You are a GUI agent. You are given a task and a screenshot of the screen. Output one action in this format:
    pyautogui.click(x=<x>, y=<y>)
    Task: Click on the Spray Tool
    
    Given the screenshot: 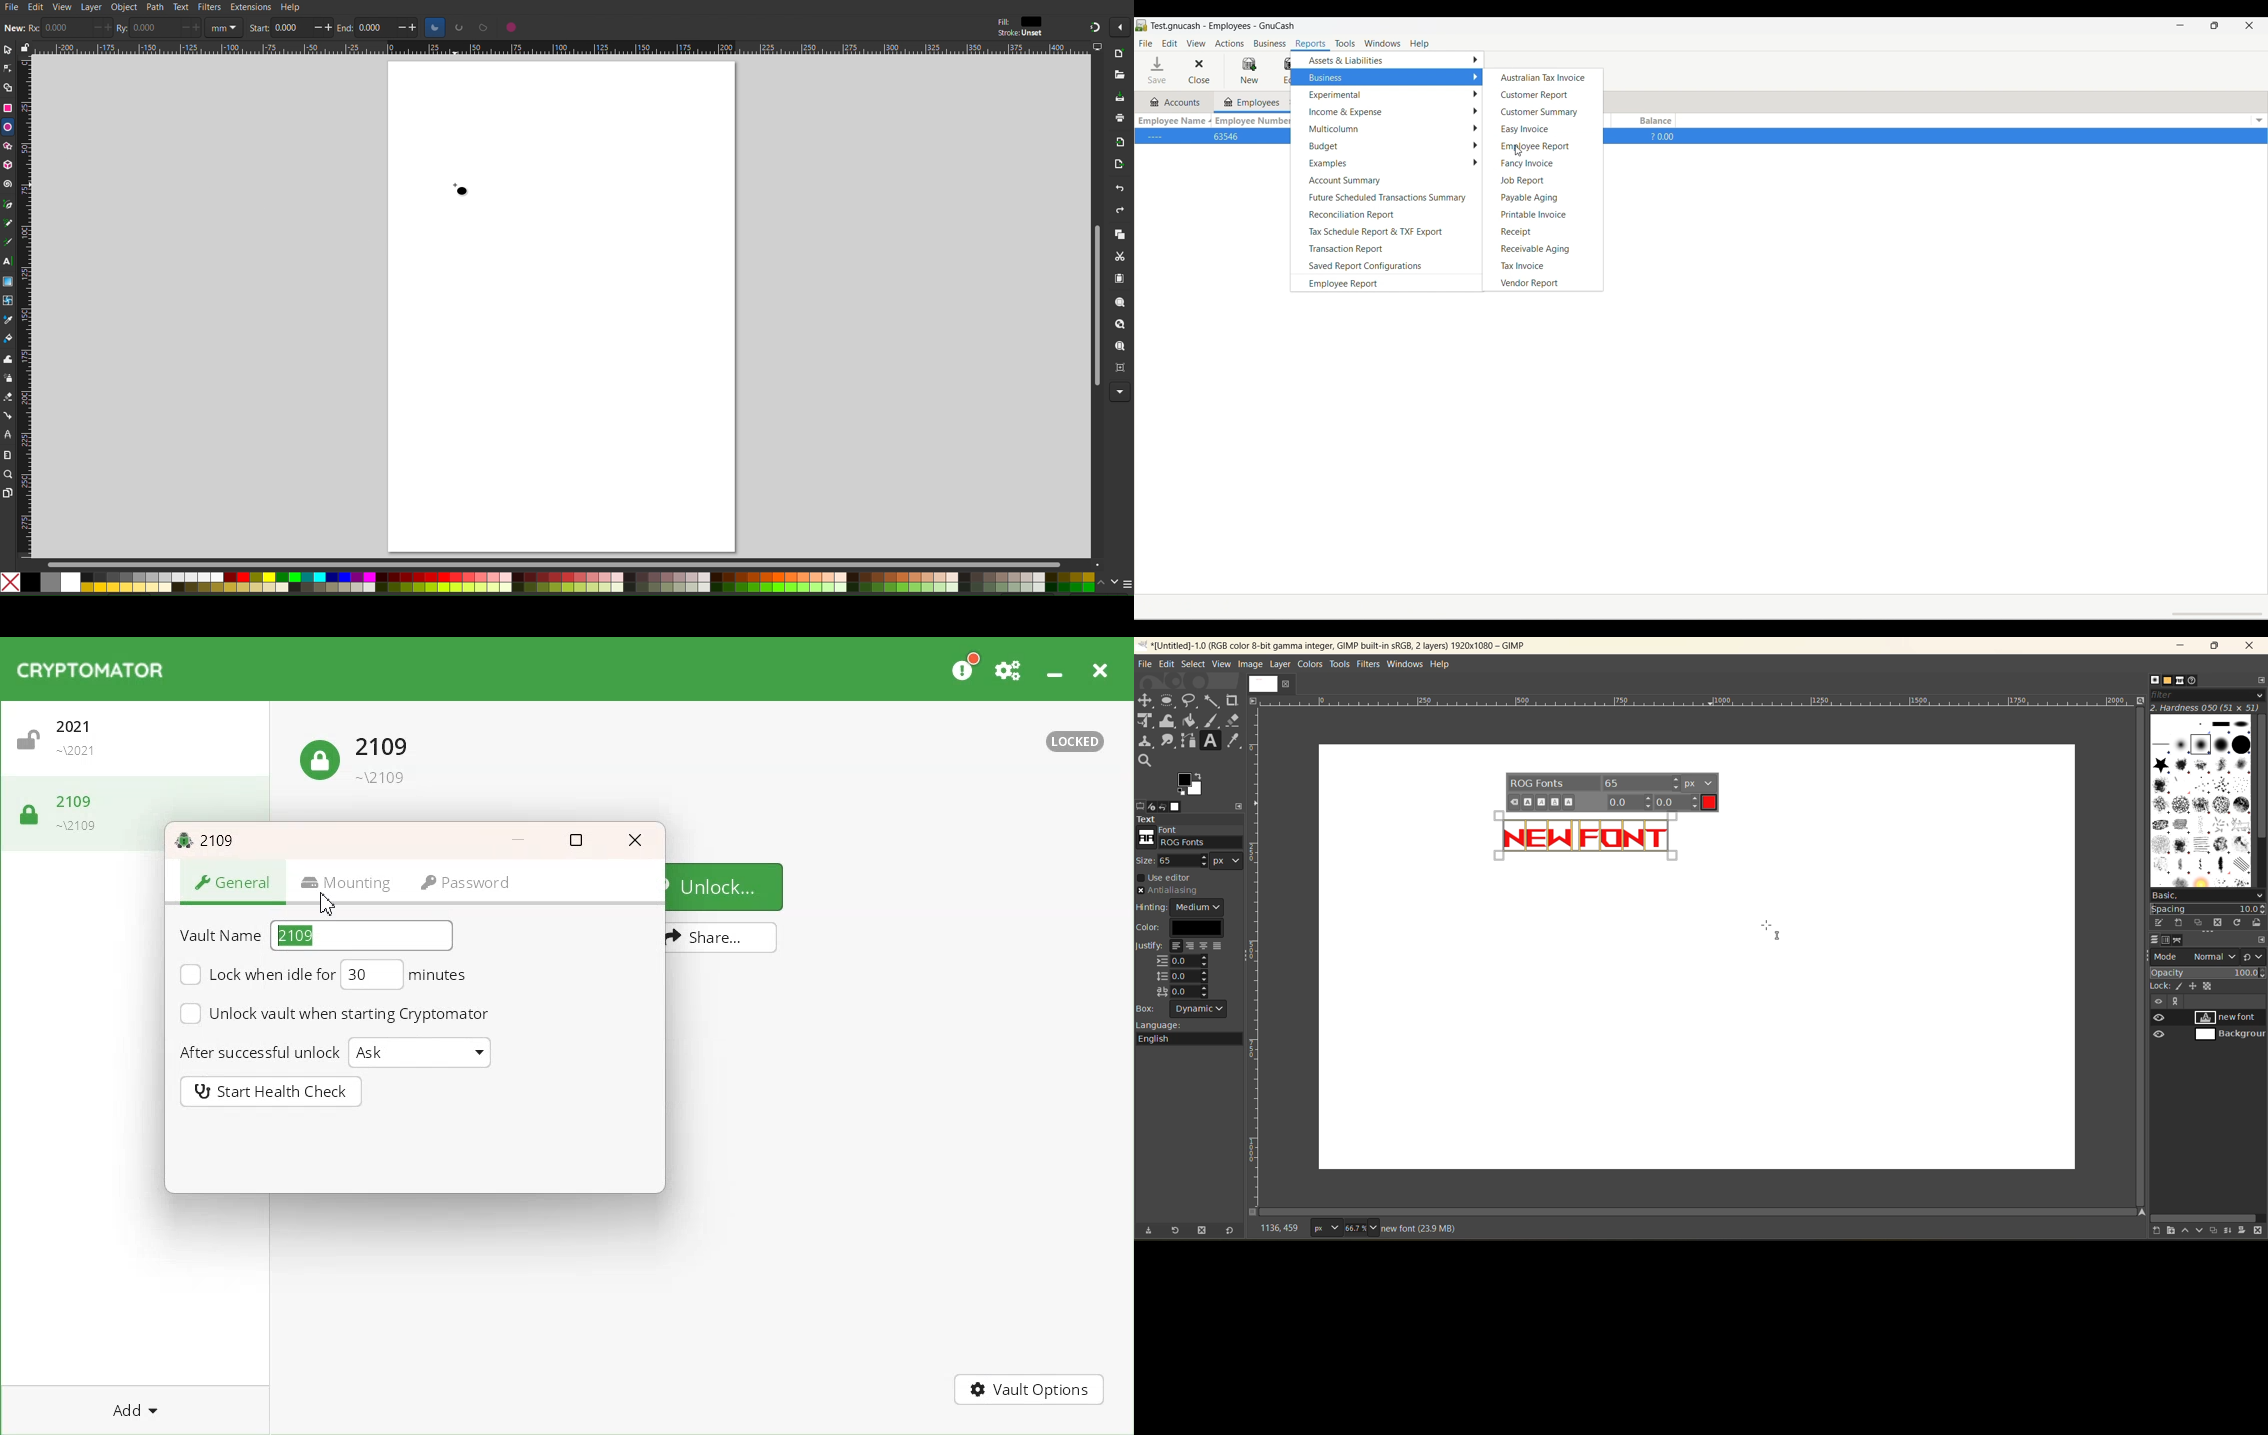 What is the action you would take?
    pyautogui.click(x=8, y=399)
    